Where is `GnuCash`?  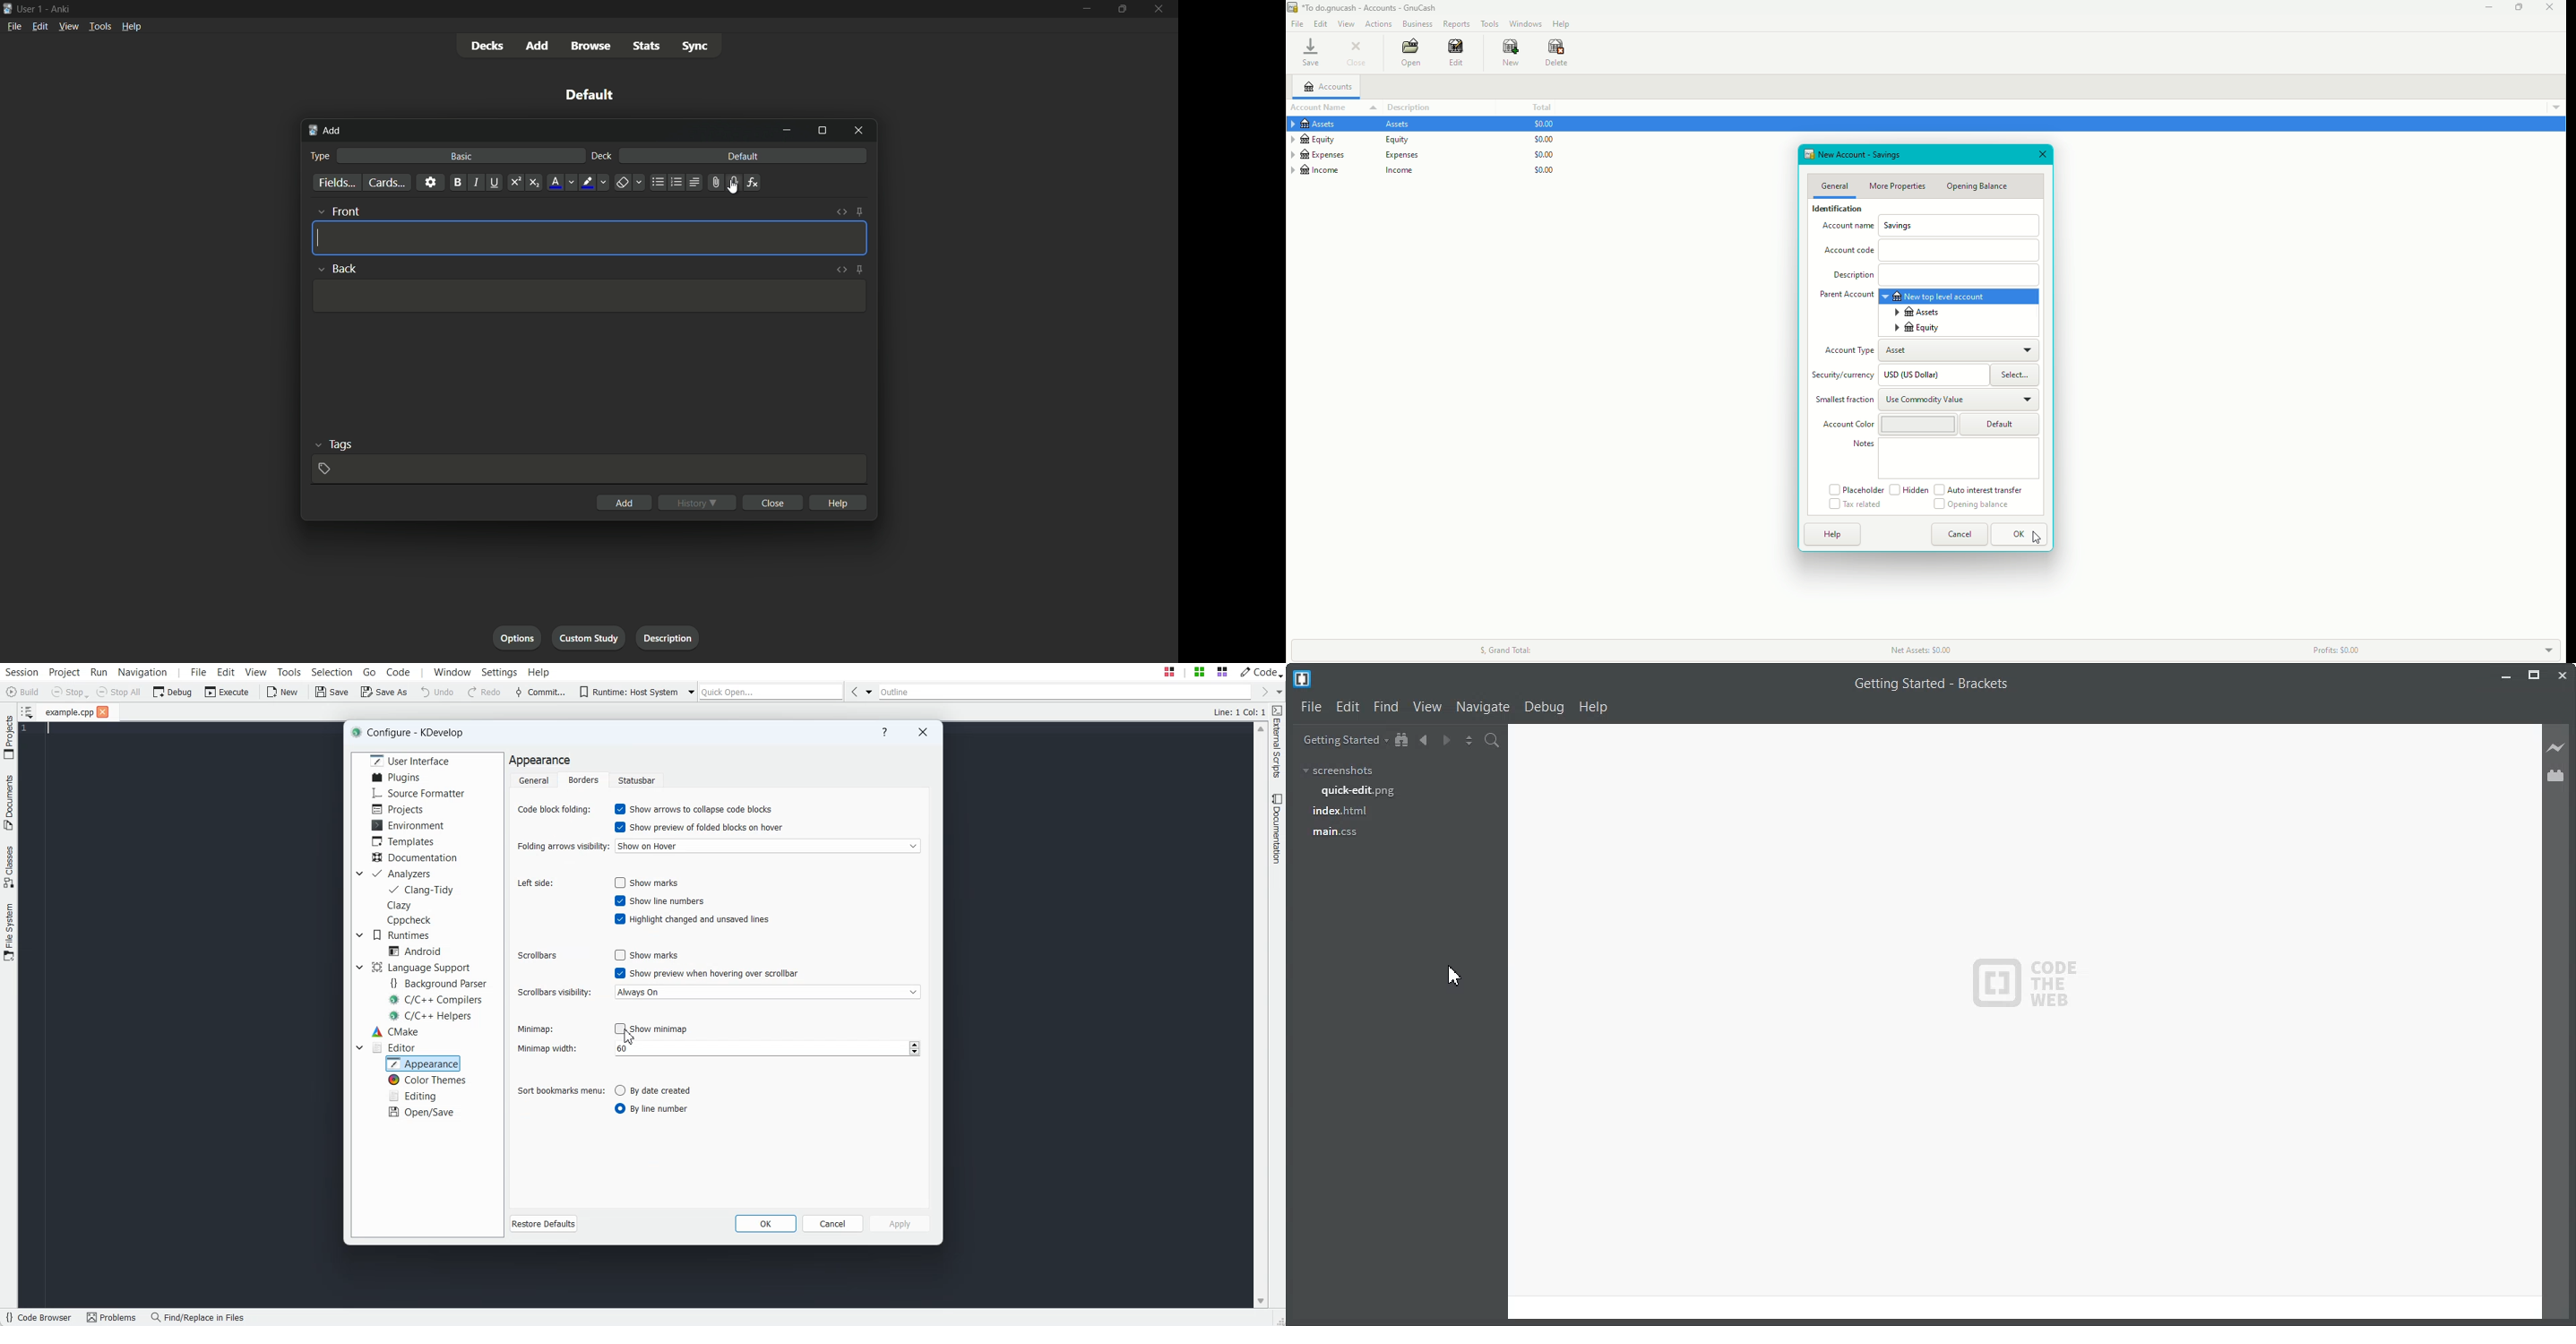
GnuCash is located at coordinates (1364, 9).